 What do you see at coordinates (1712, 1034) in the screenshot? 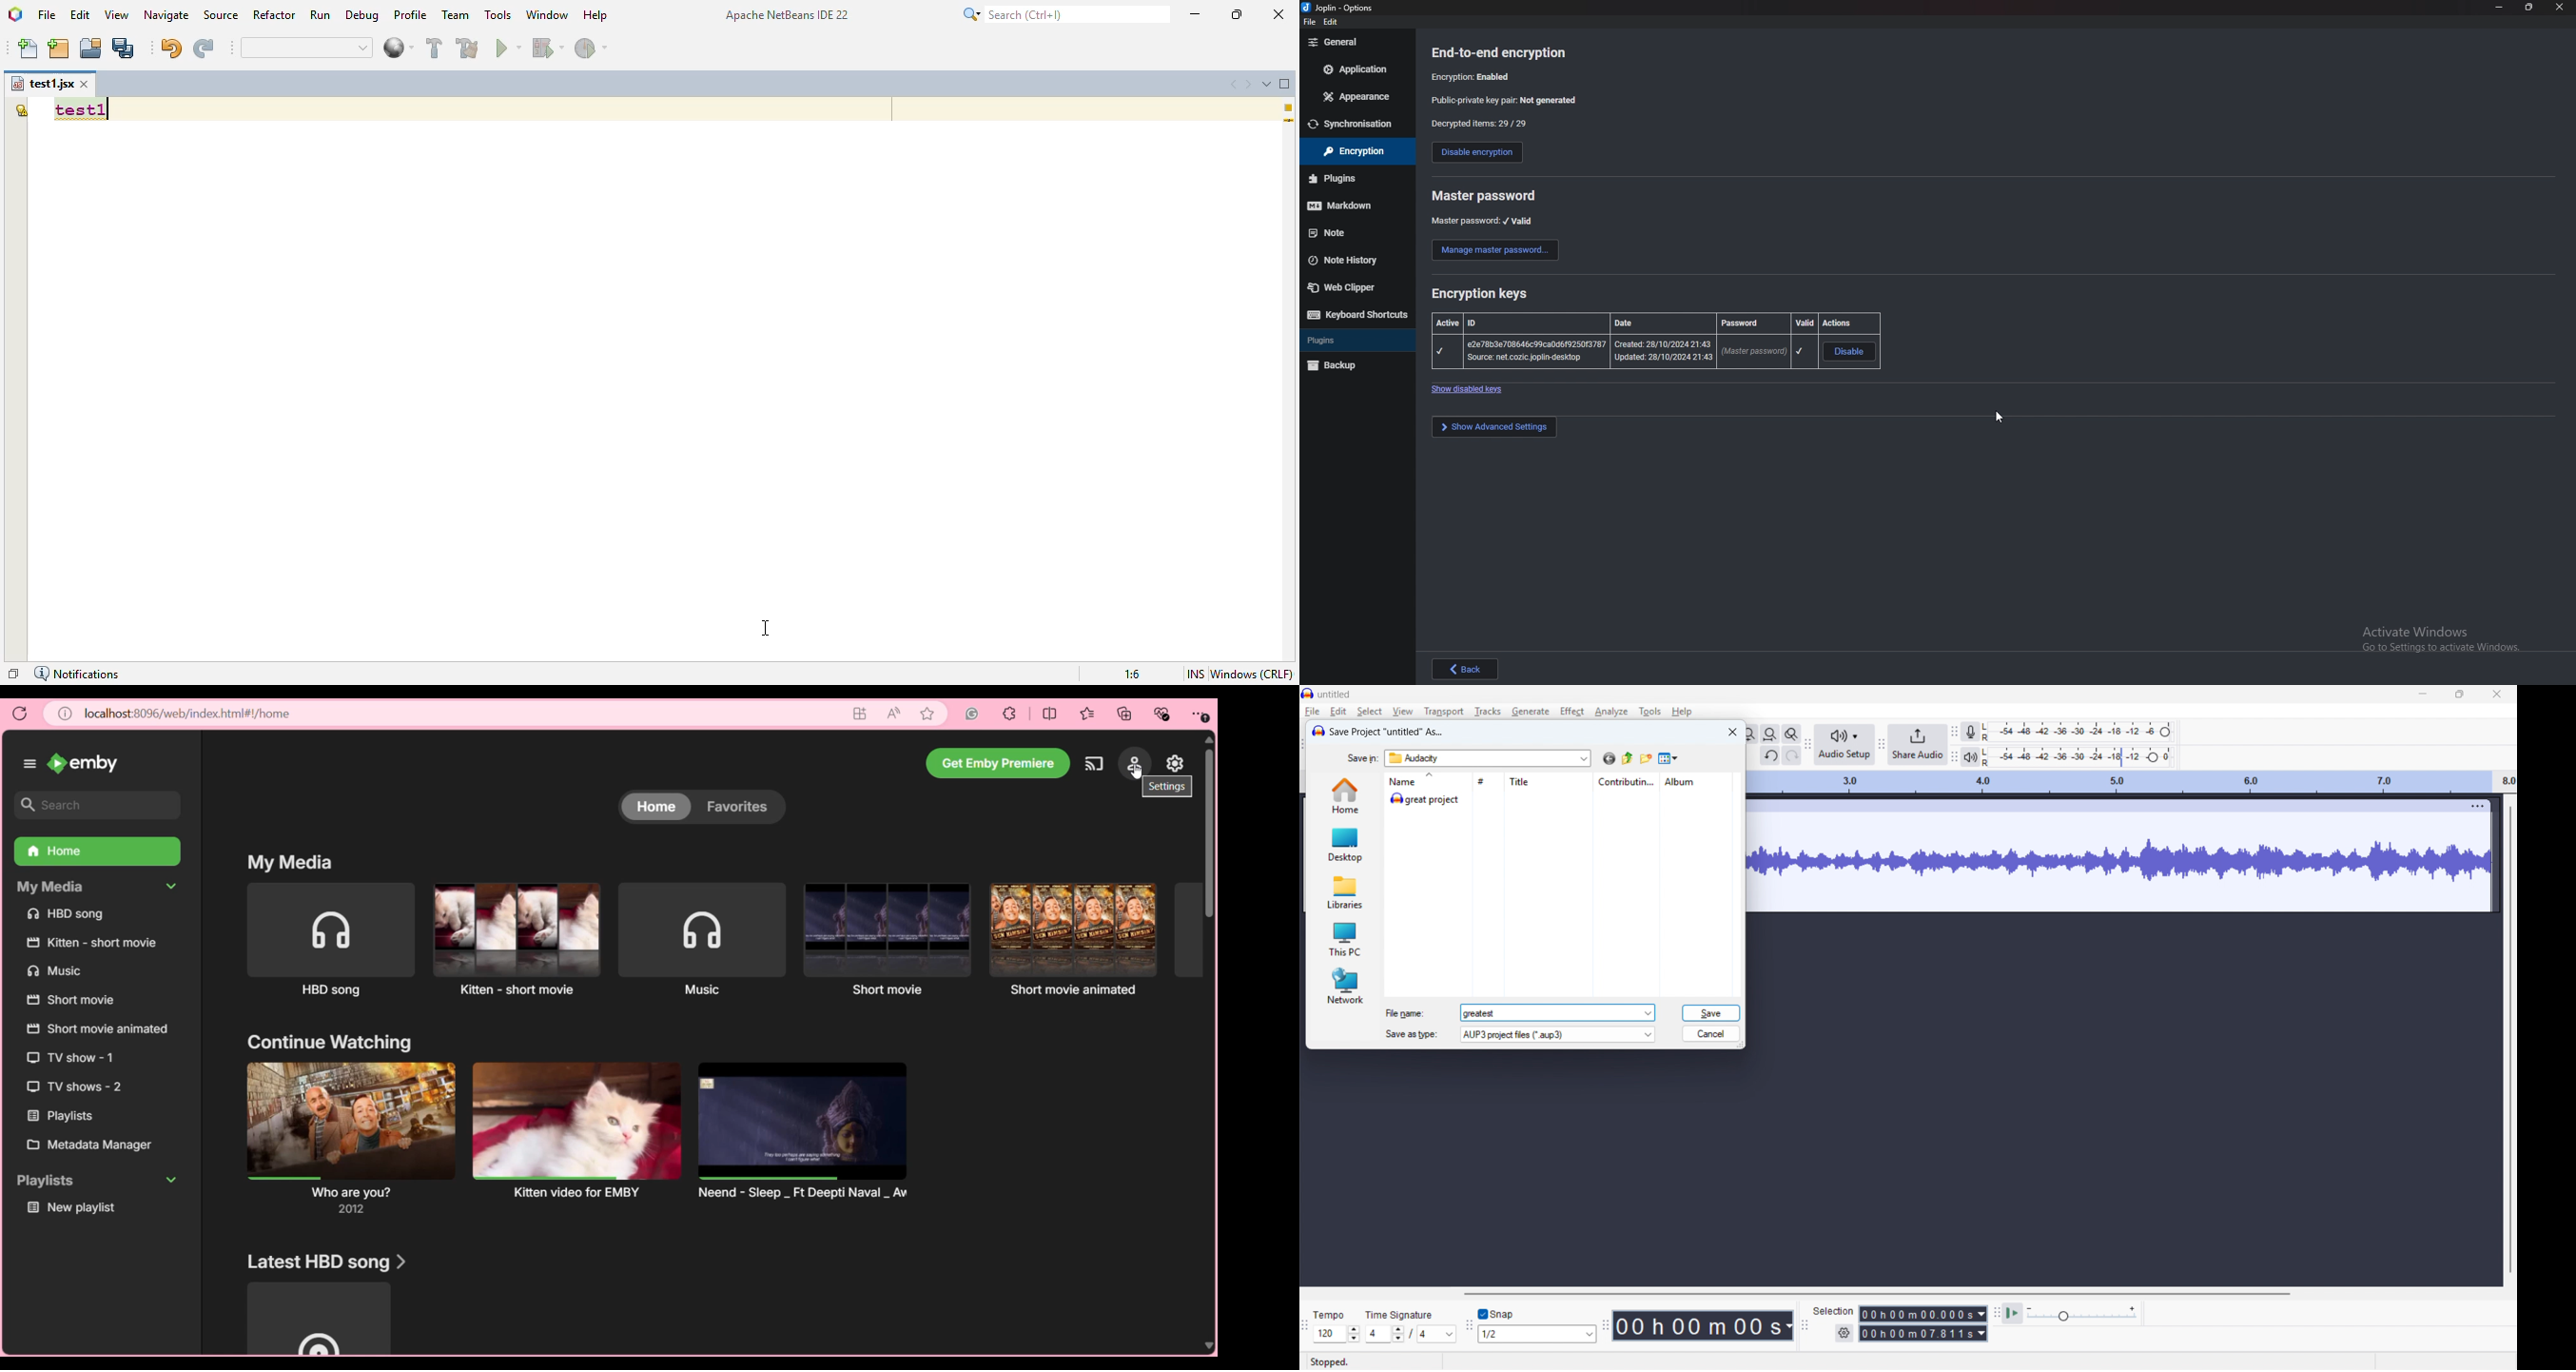
I see `cancel` at bounding box center [1712, 1034].